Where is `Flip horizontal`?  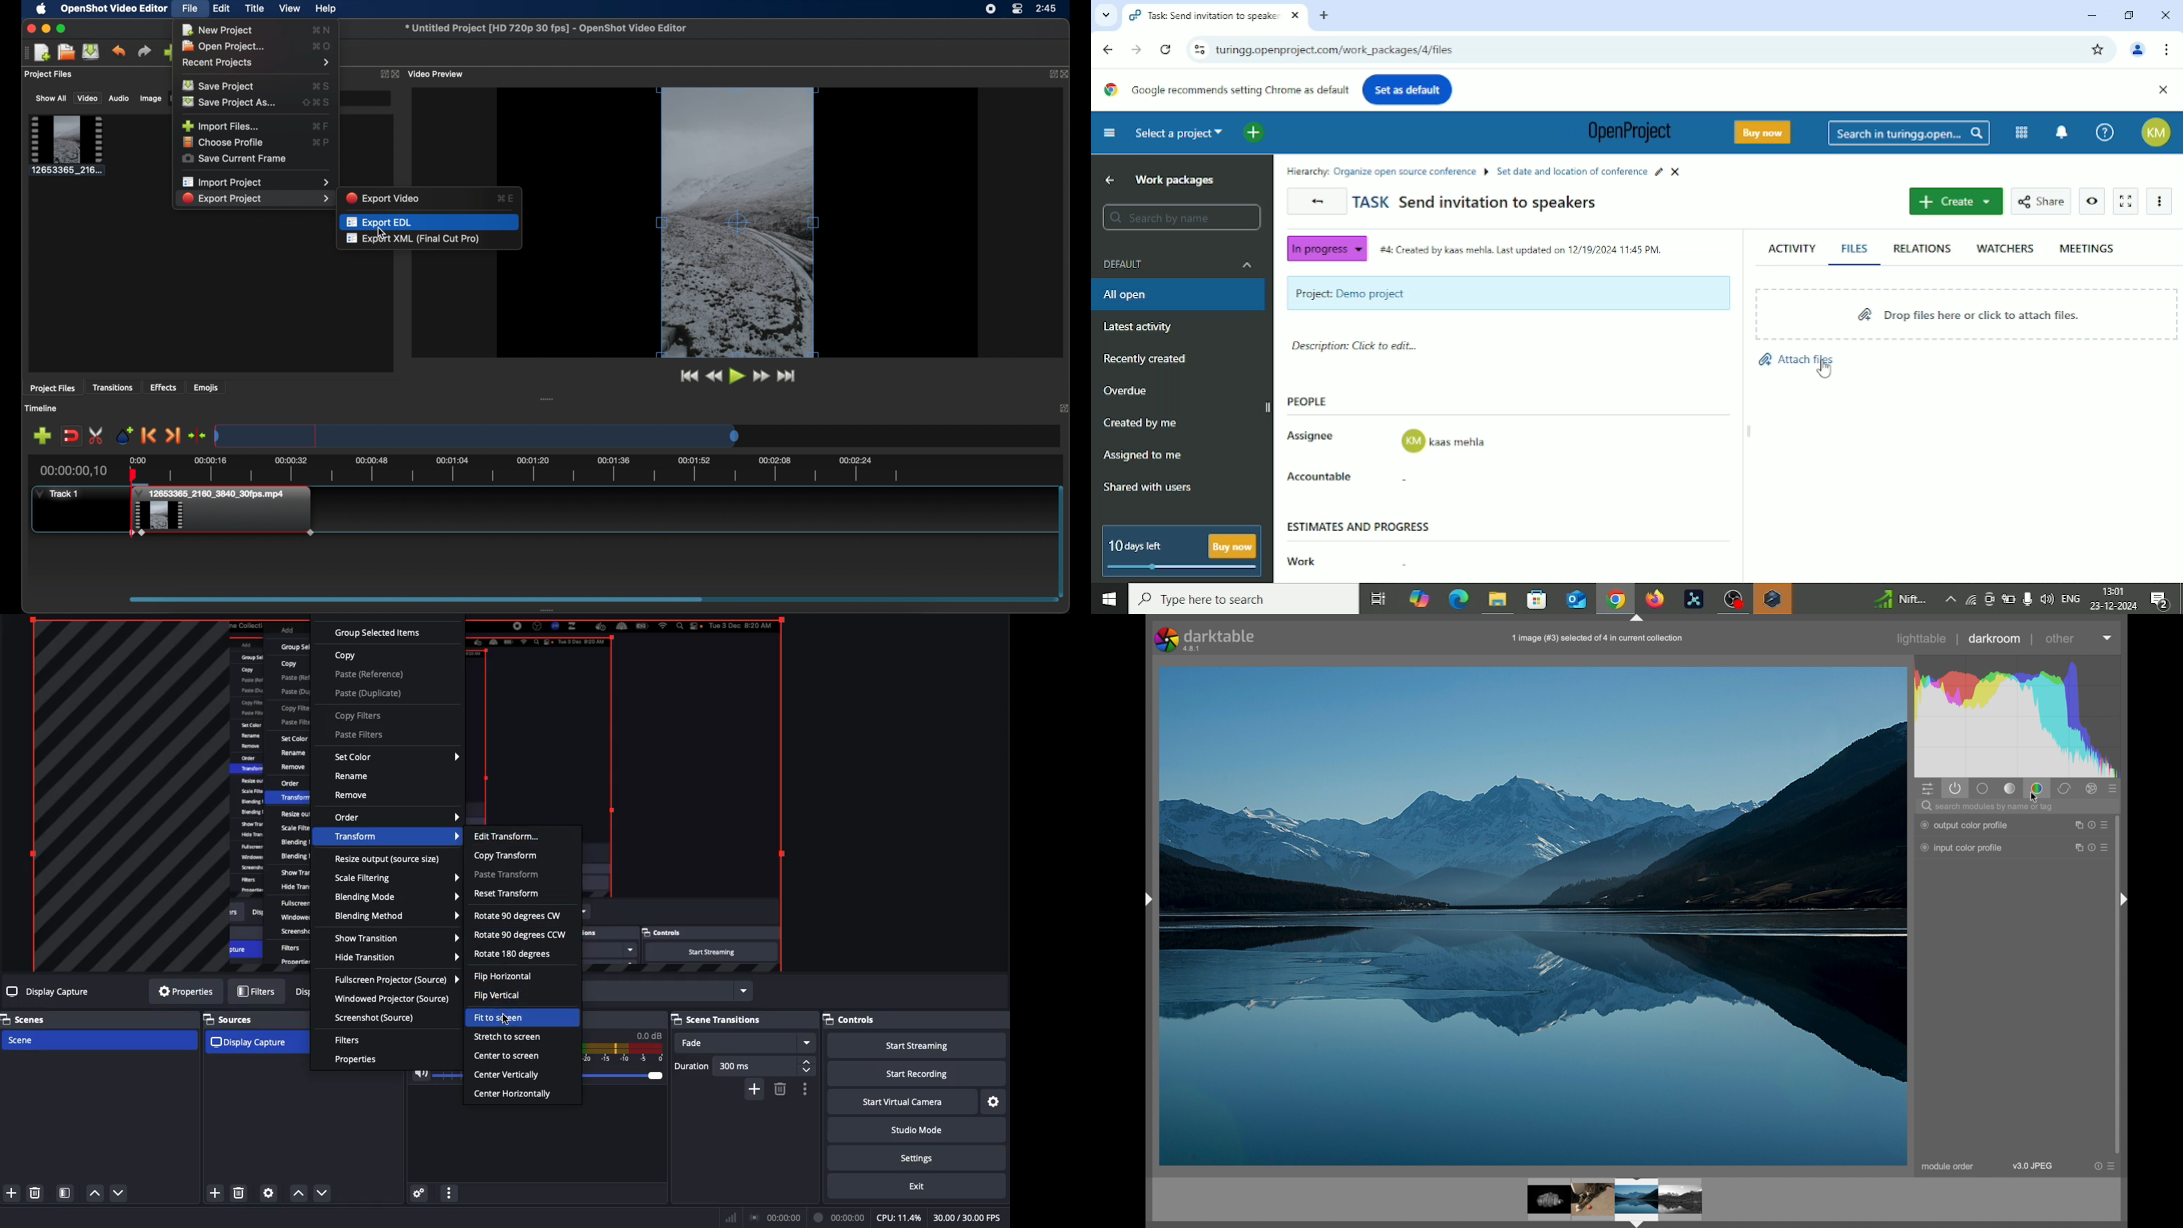
Flip horizontal is located at coordinates (503, 978).